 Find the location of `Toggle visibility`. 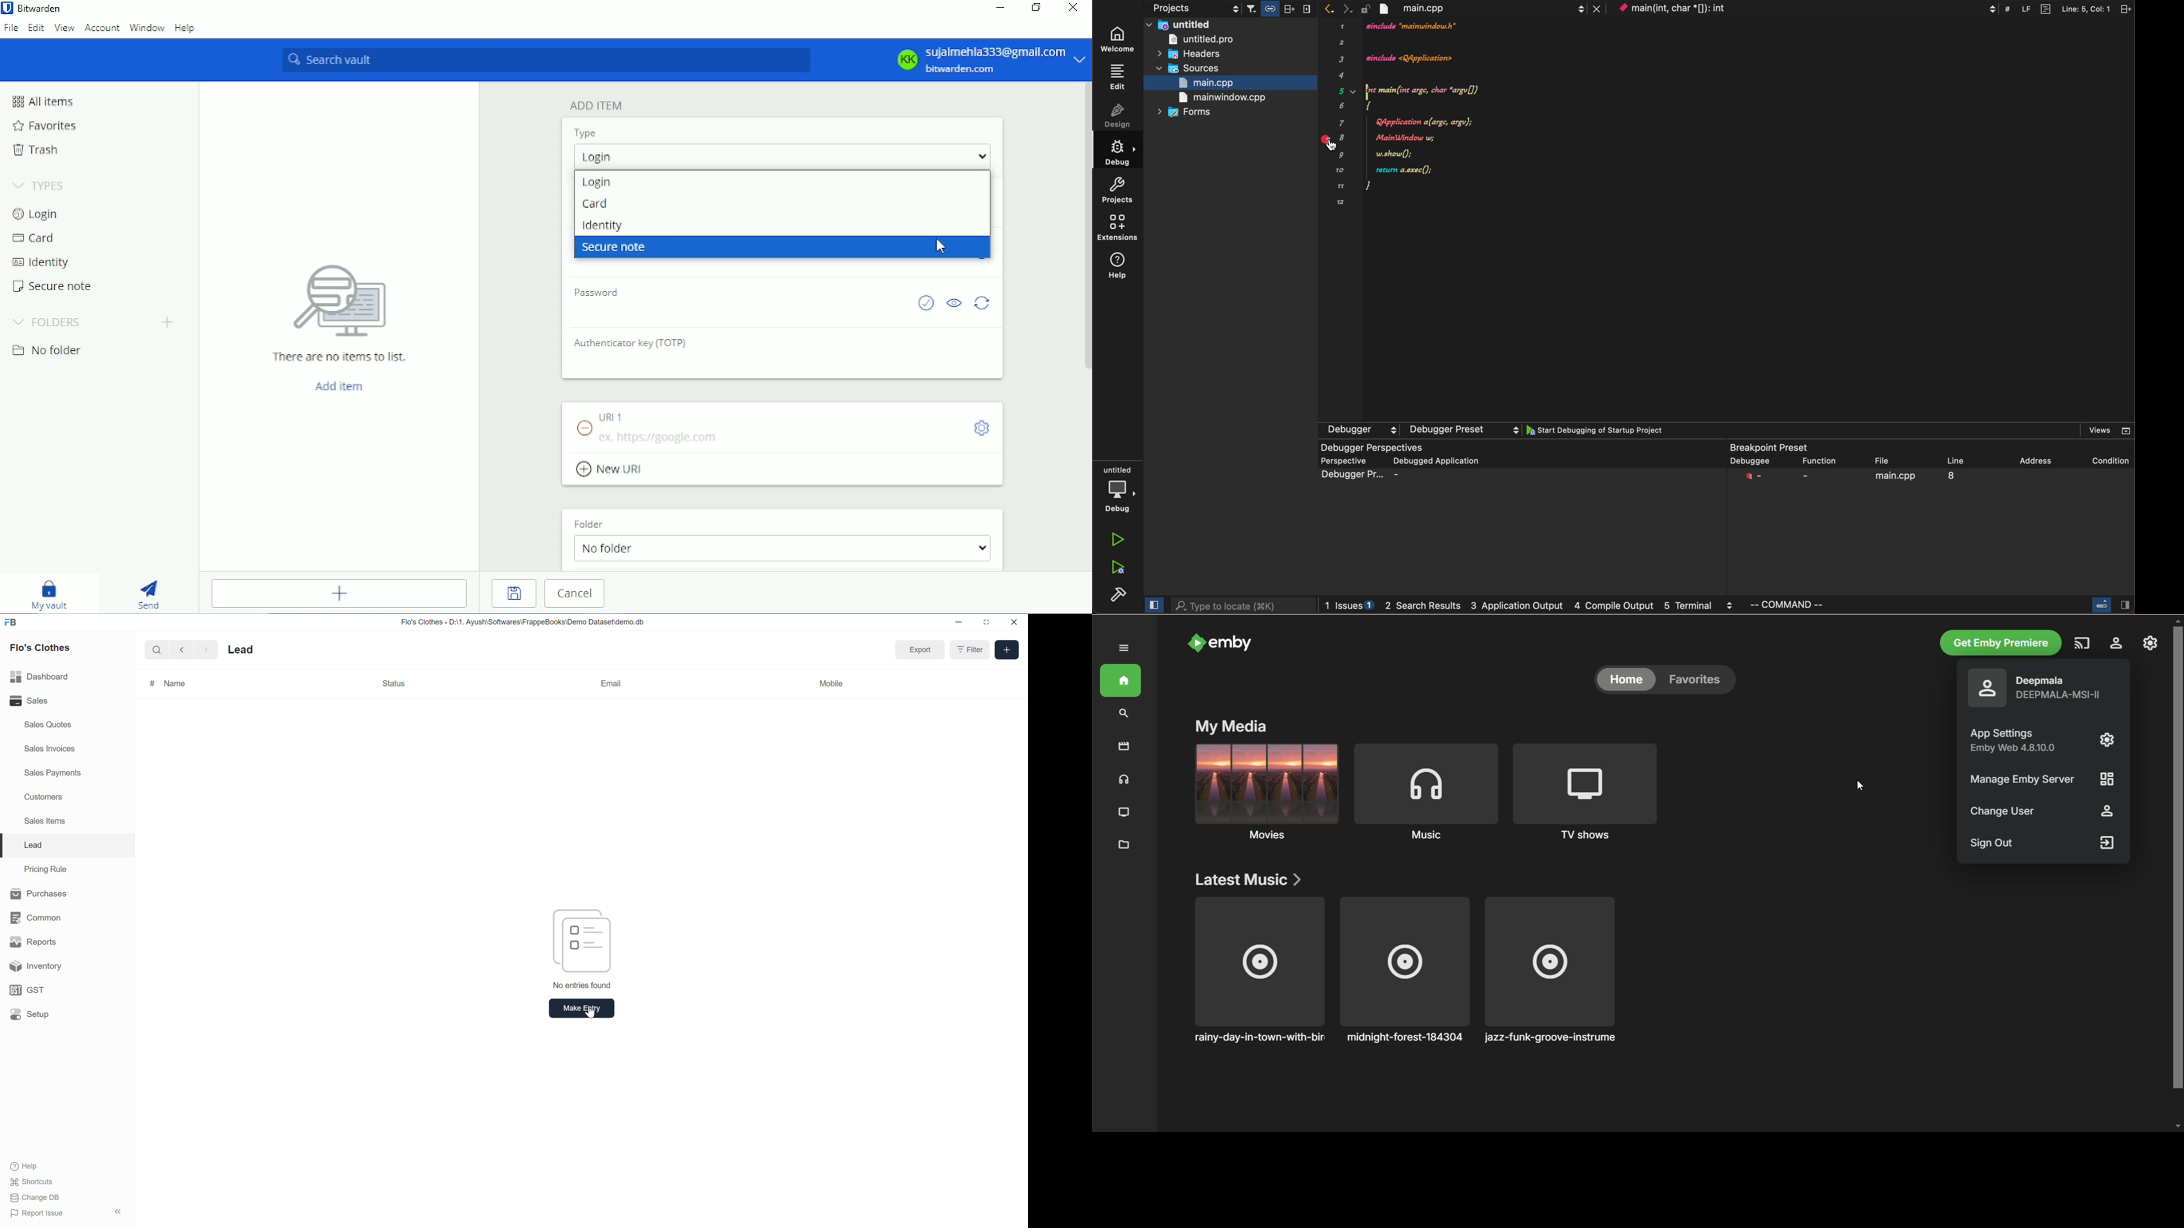

Toggle visibility is located at coordinates (954, 303).